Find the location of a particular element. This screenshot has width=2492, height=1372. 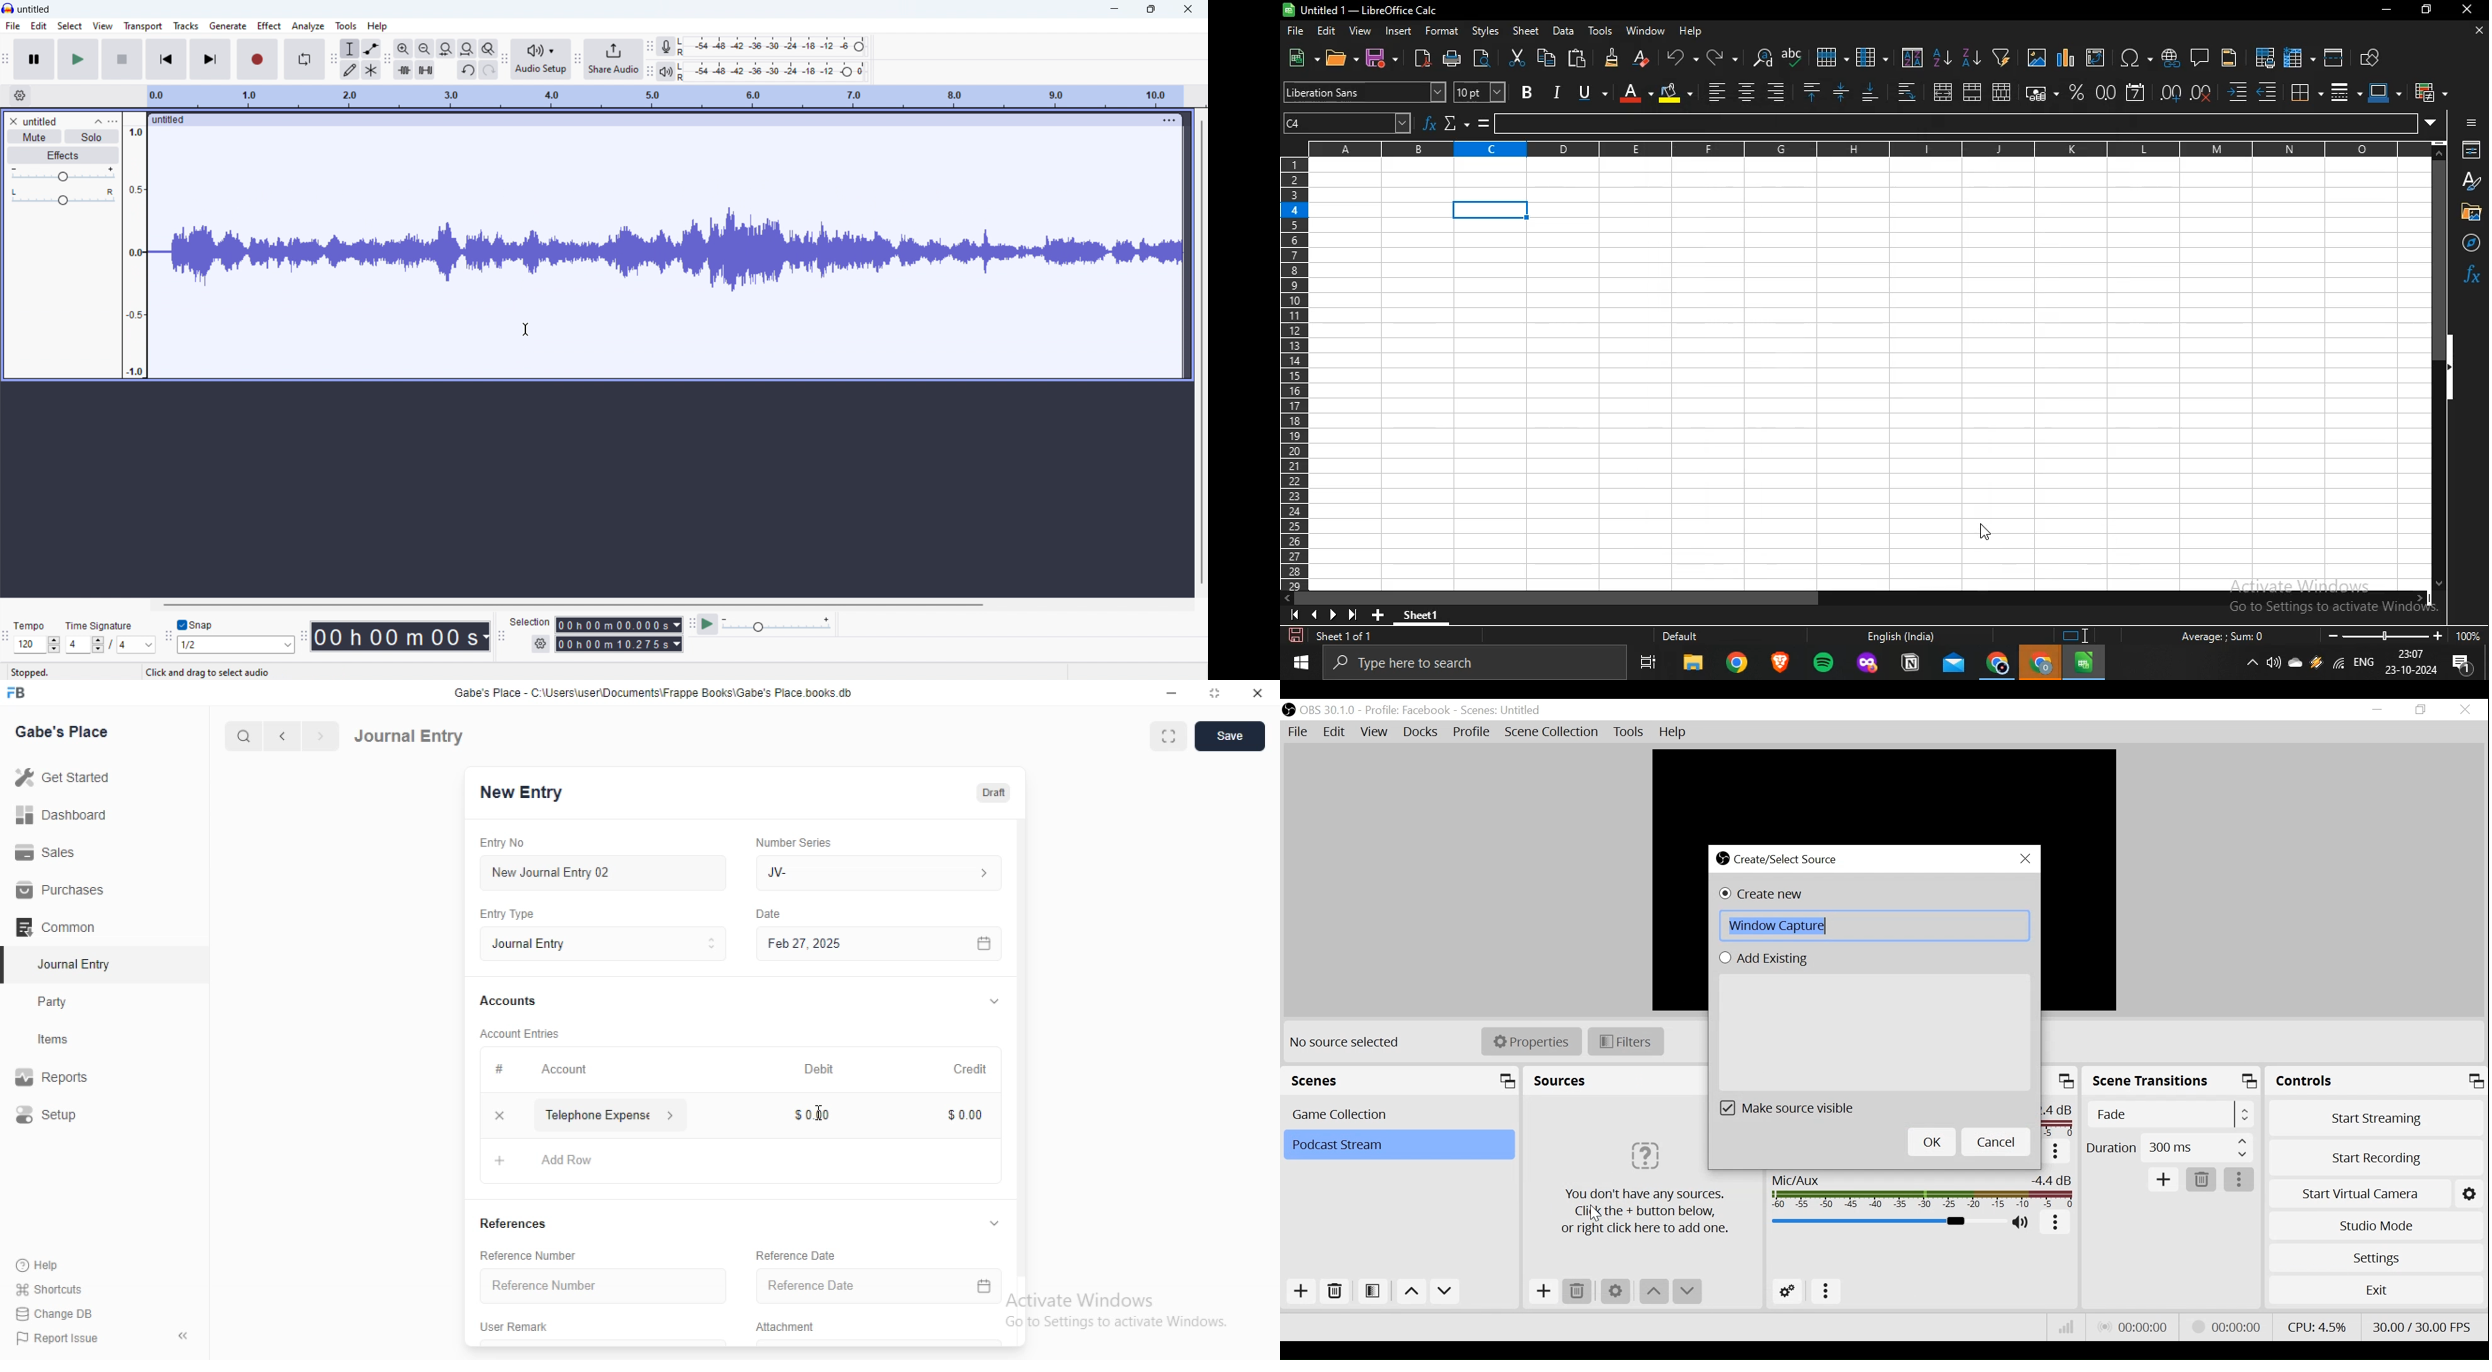

Save is located at coordinates (1235, 736).